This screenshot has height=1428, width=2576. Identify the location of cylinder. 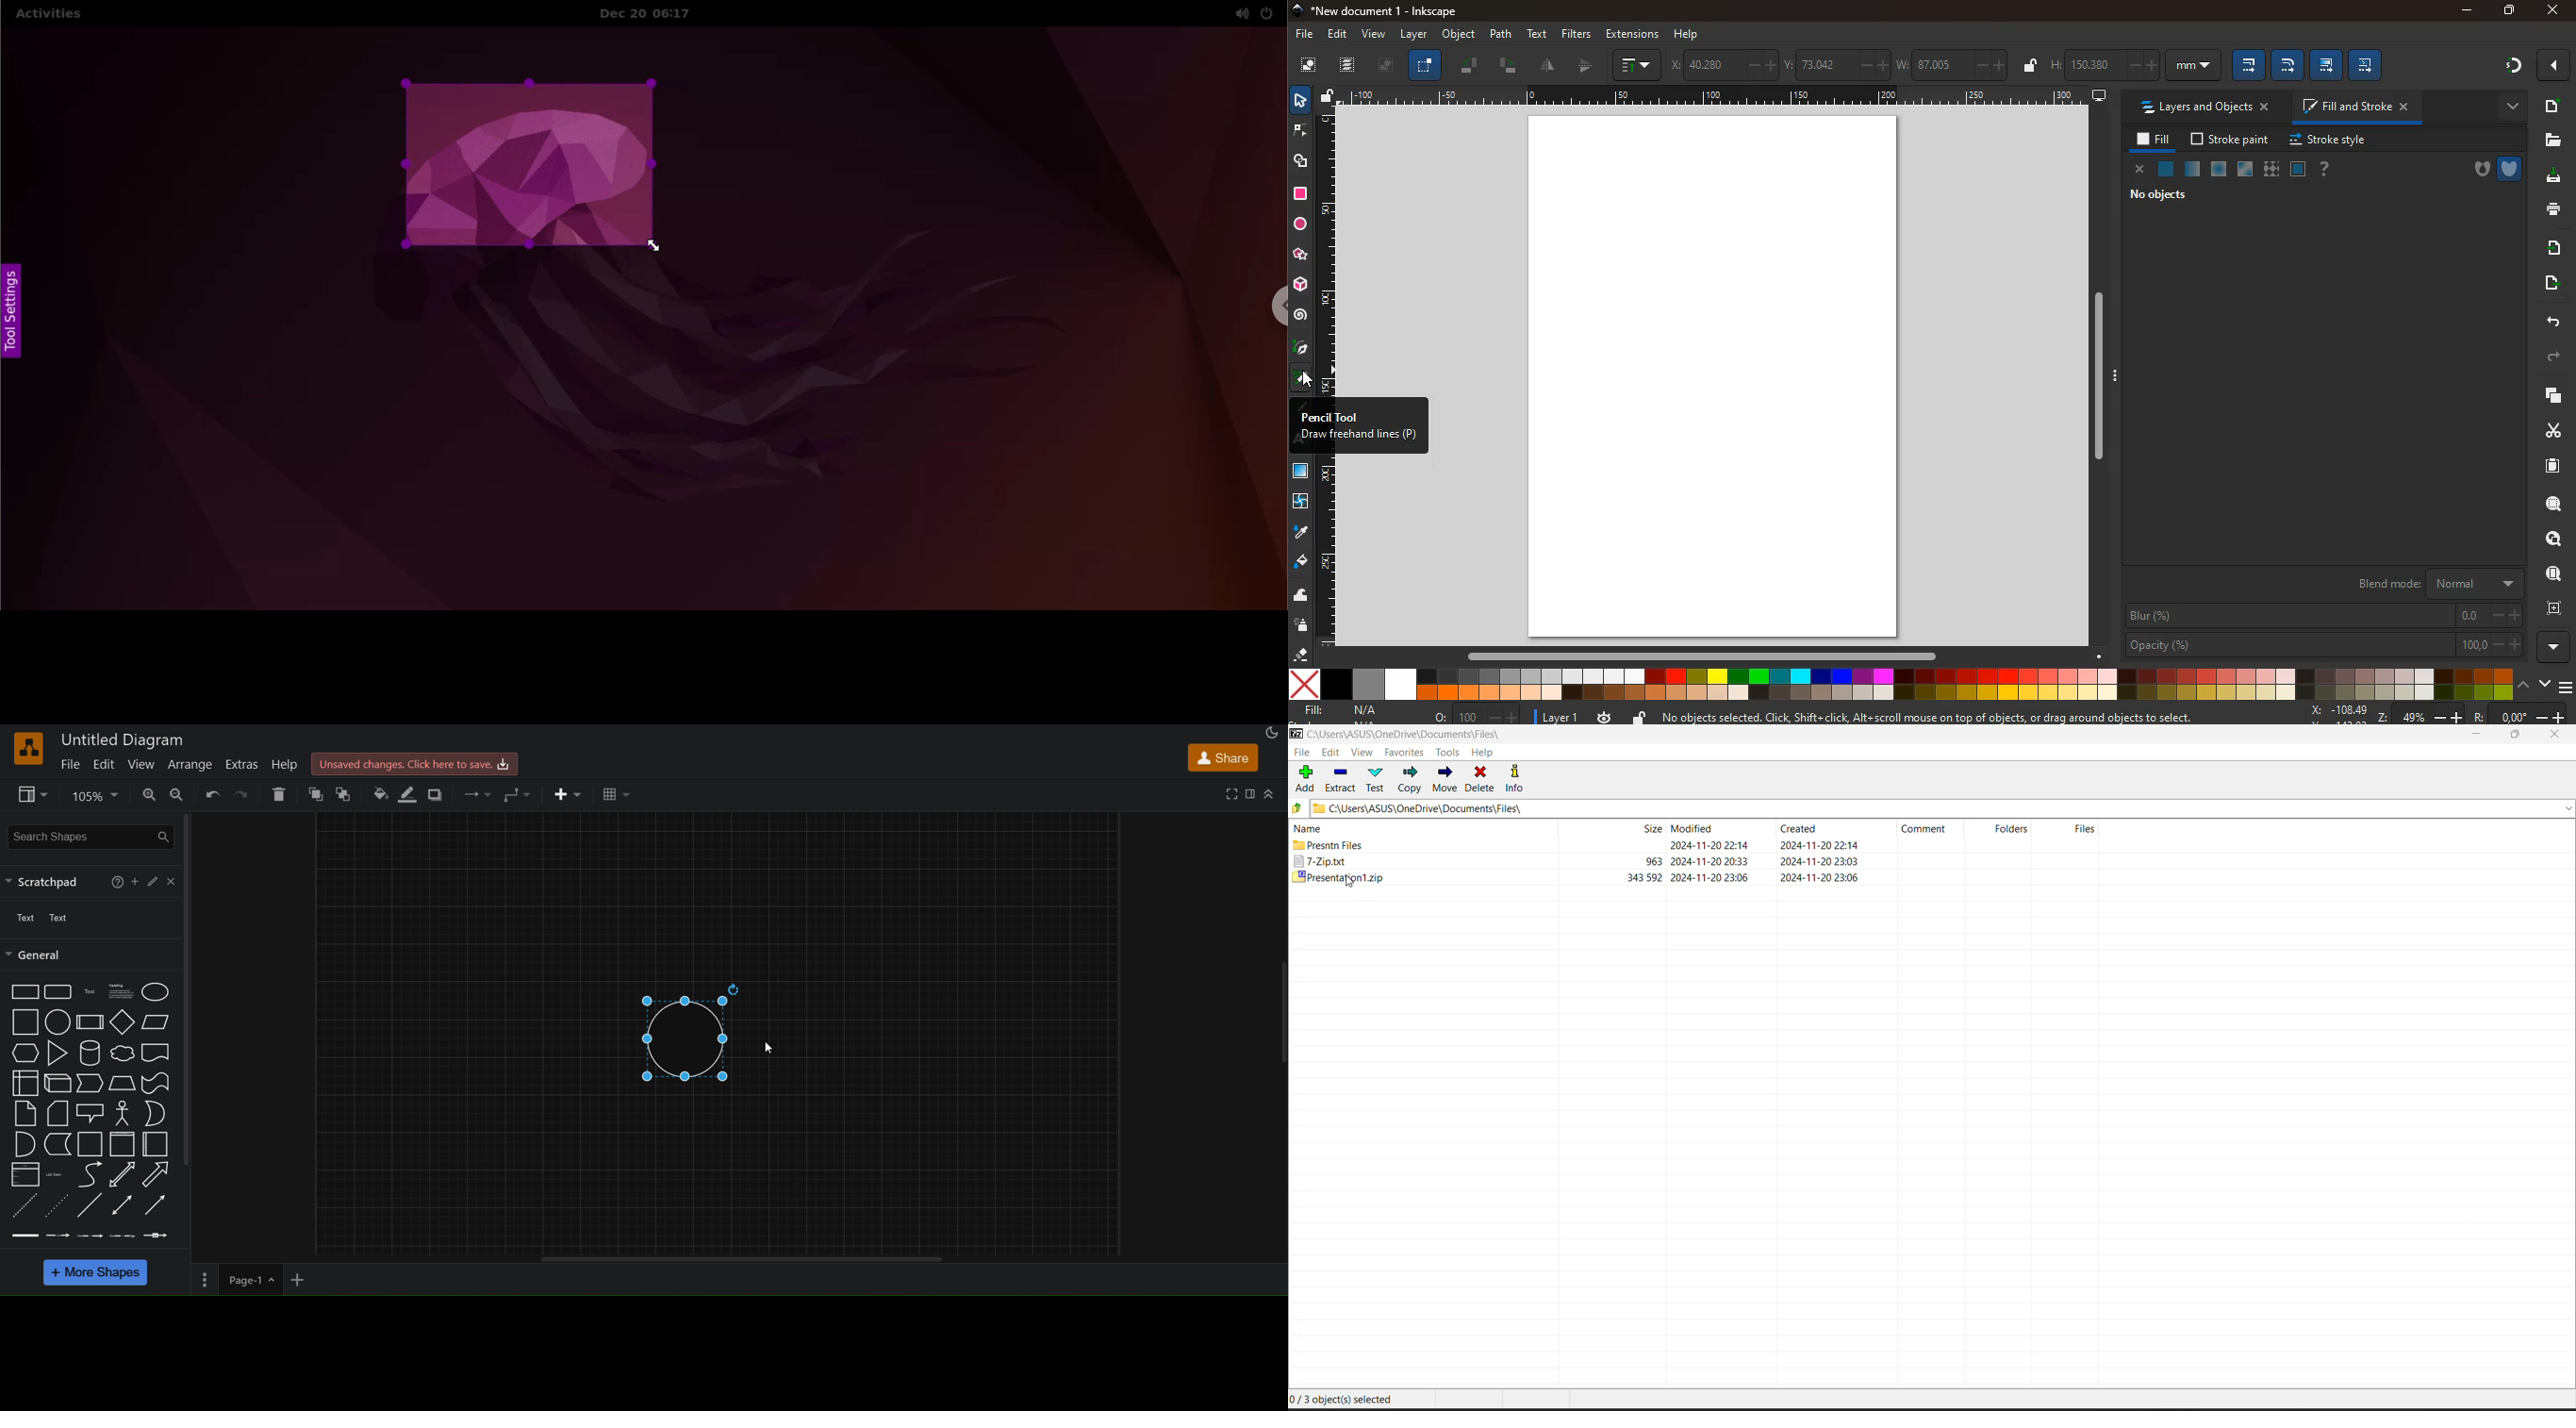
(89, 1054).